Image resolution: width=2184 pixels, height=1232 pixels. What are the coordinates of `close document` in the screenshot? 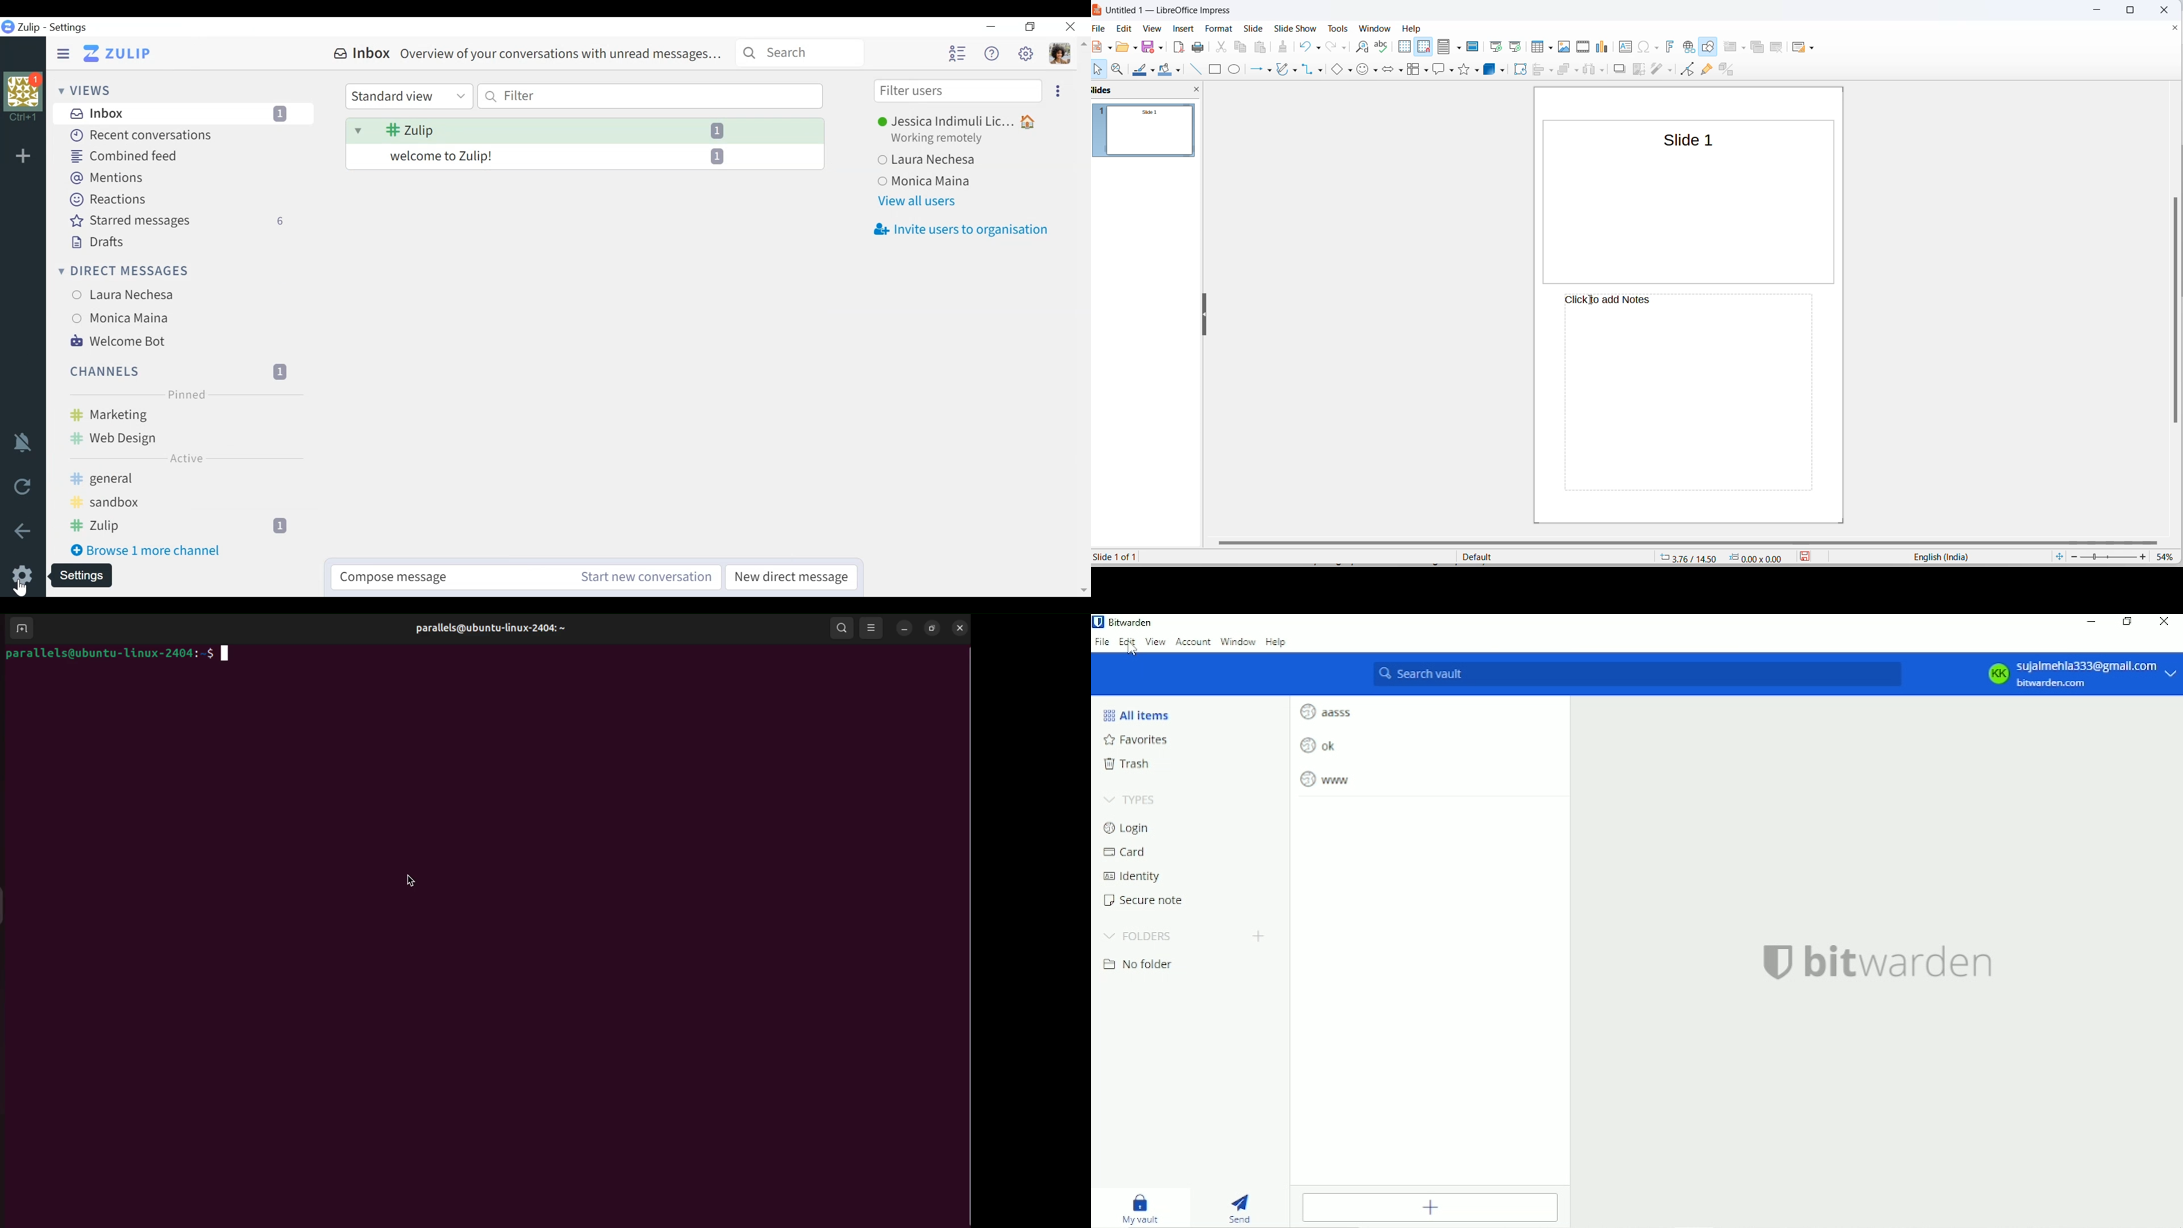 It's located at (2175, 28).